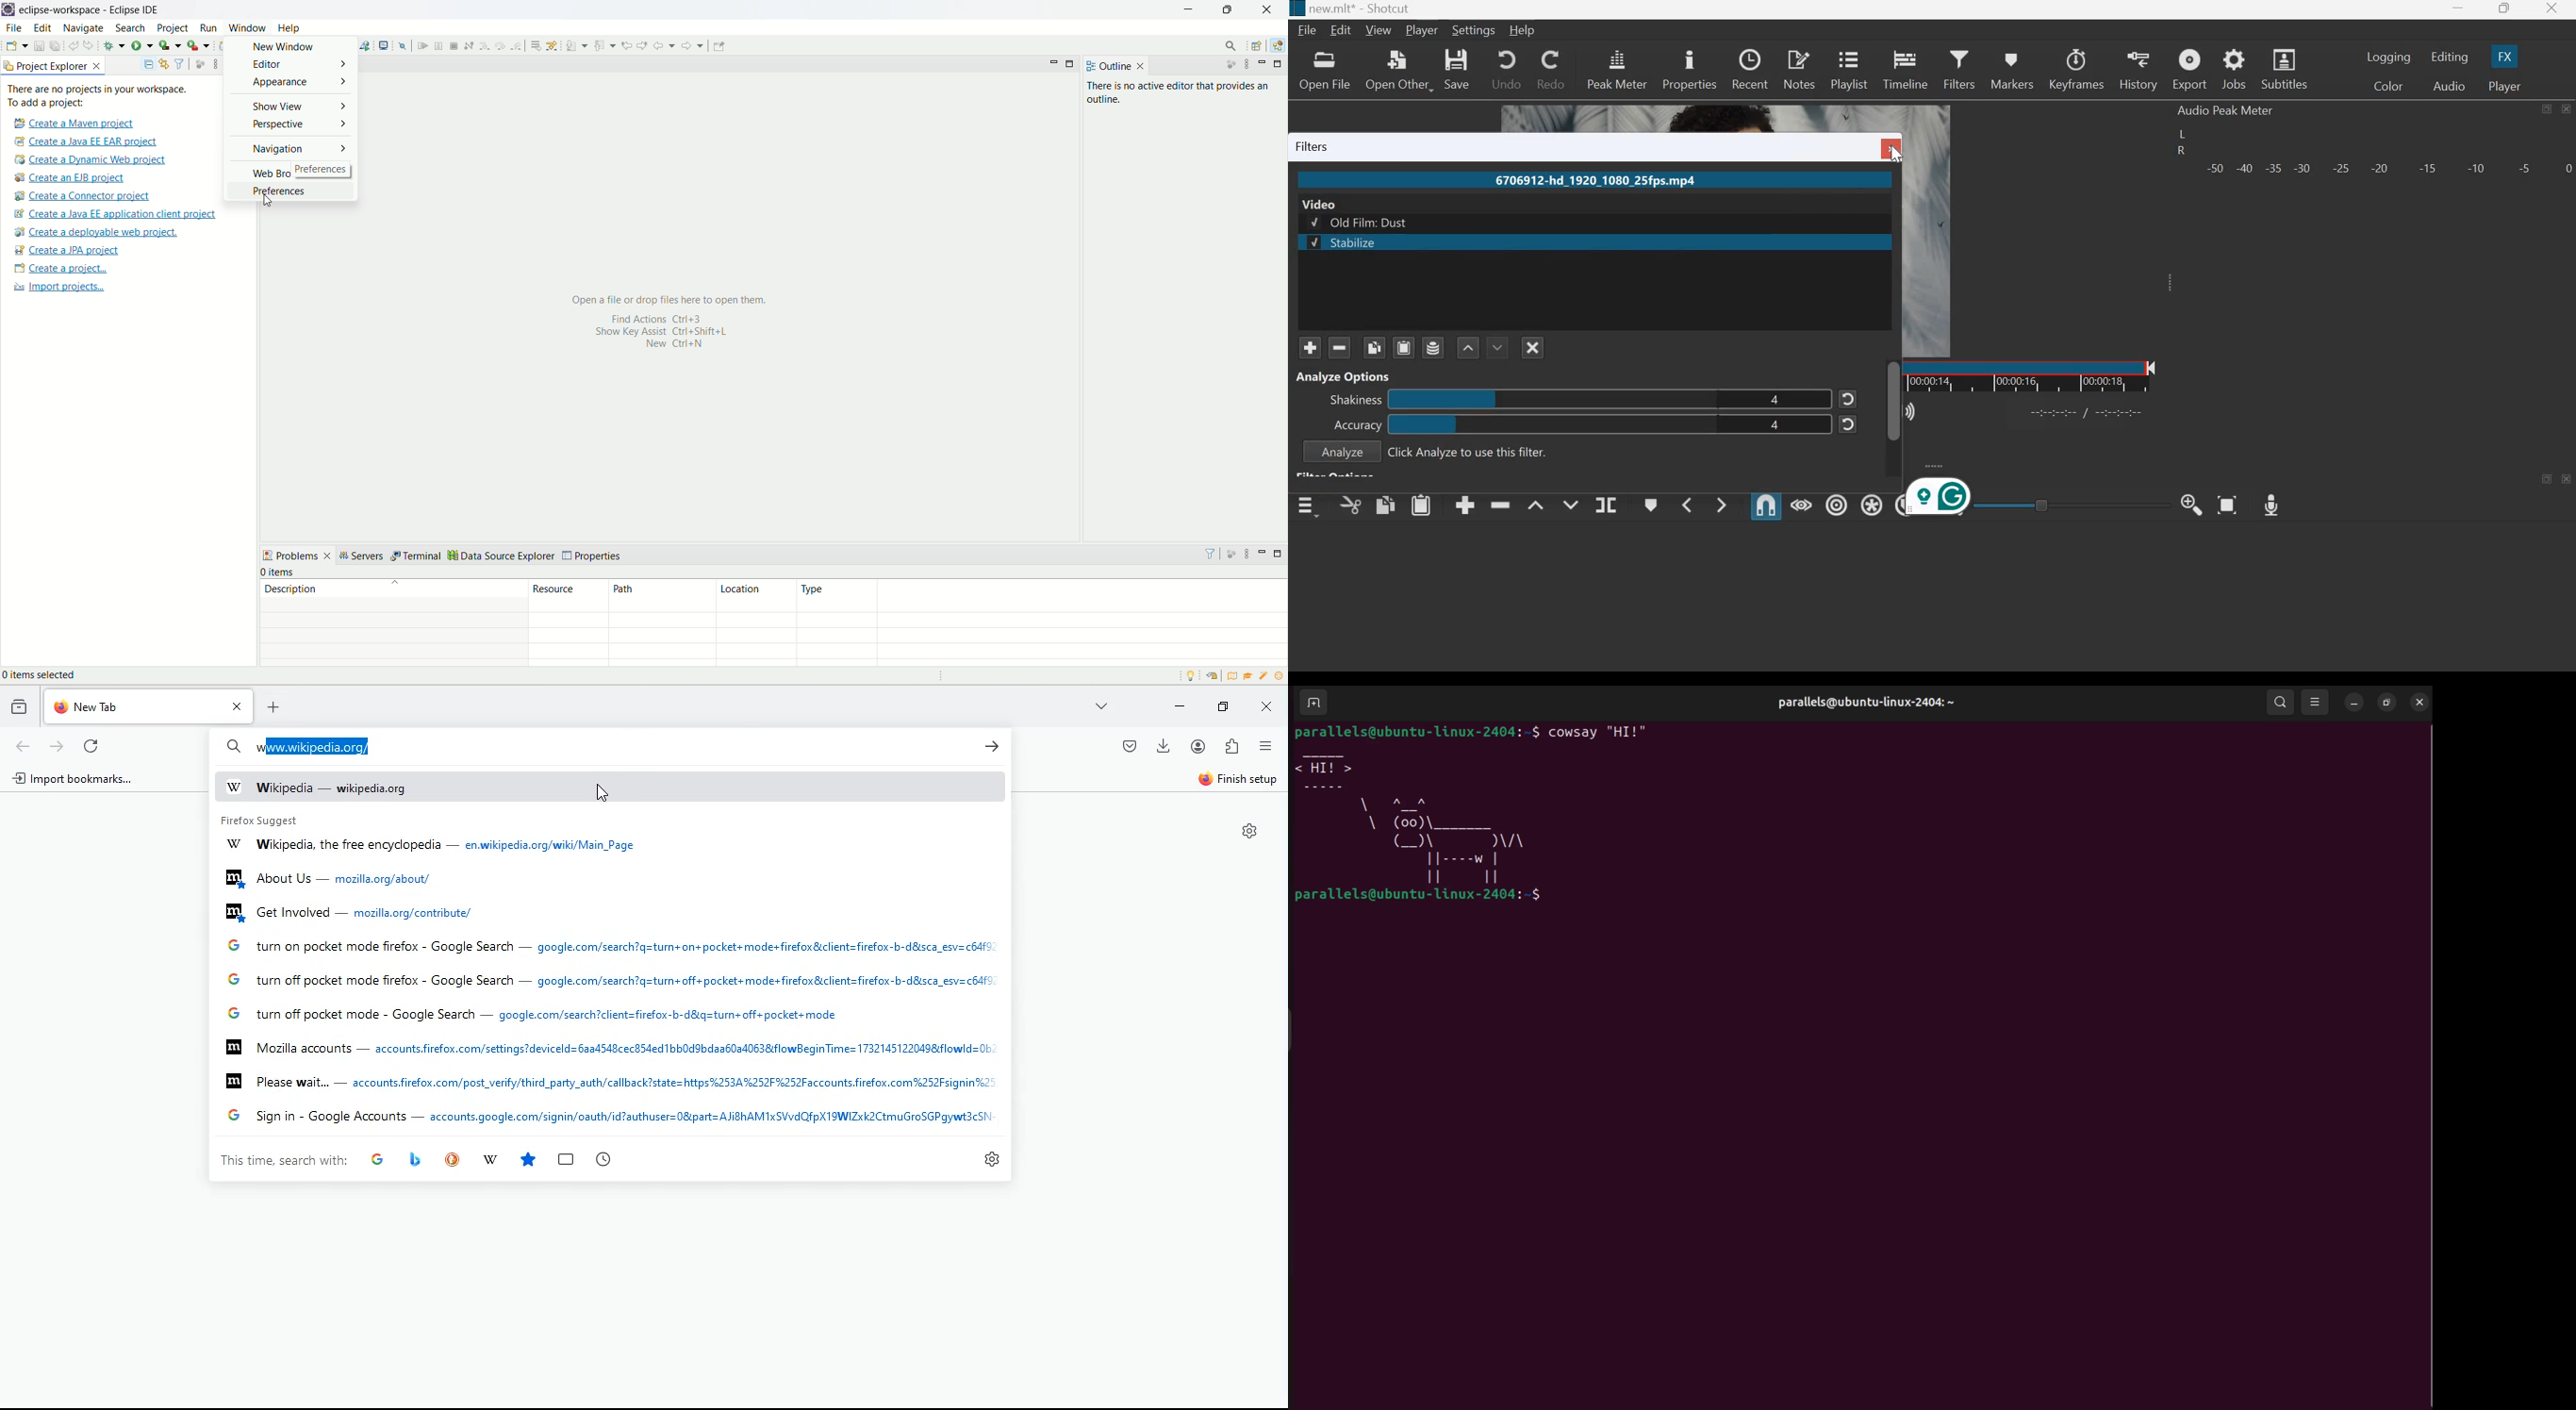 Image resolution: width=2576 pixels, height=1428 pixels. What do you see at coordinates (1263, 706) in the screenshot?
I see `close` at bounding box center [1263, 706].